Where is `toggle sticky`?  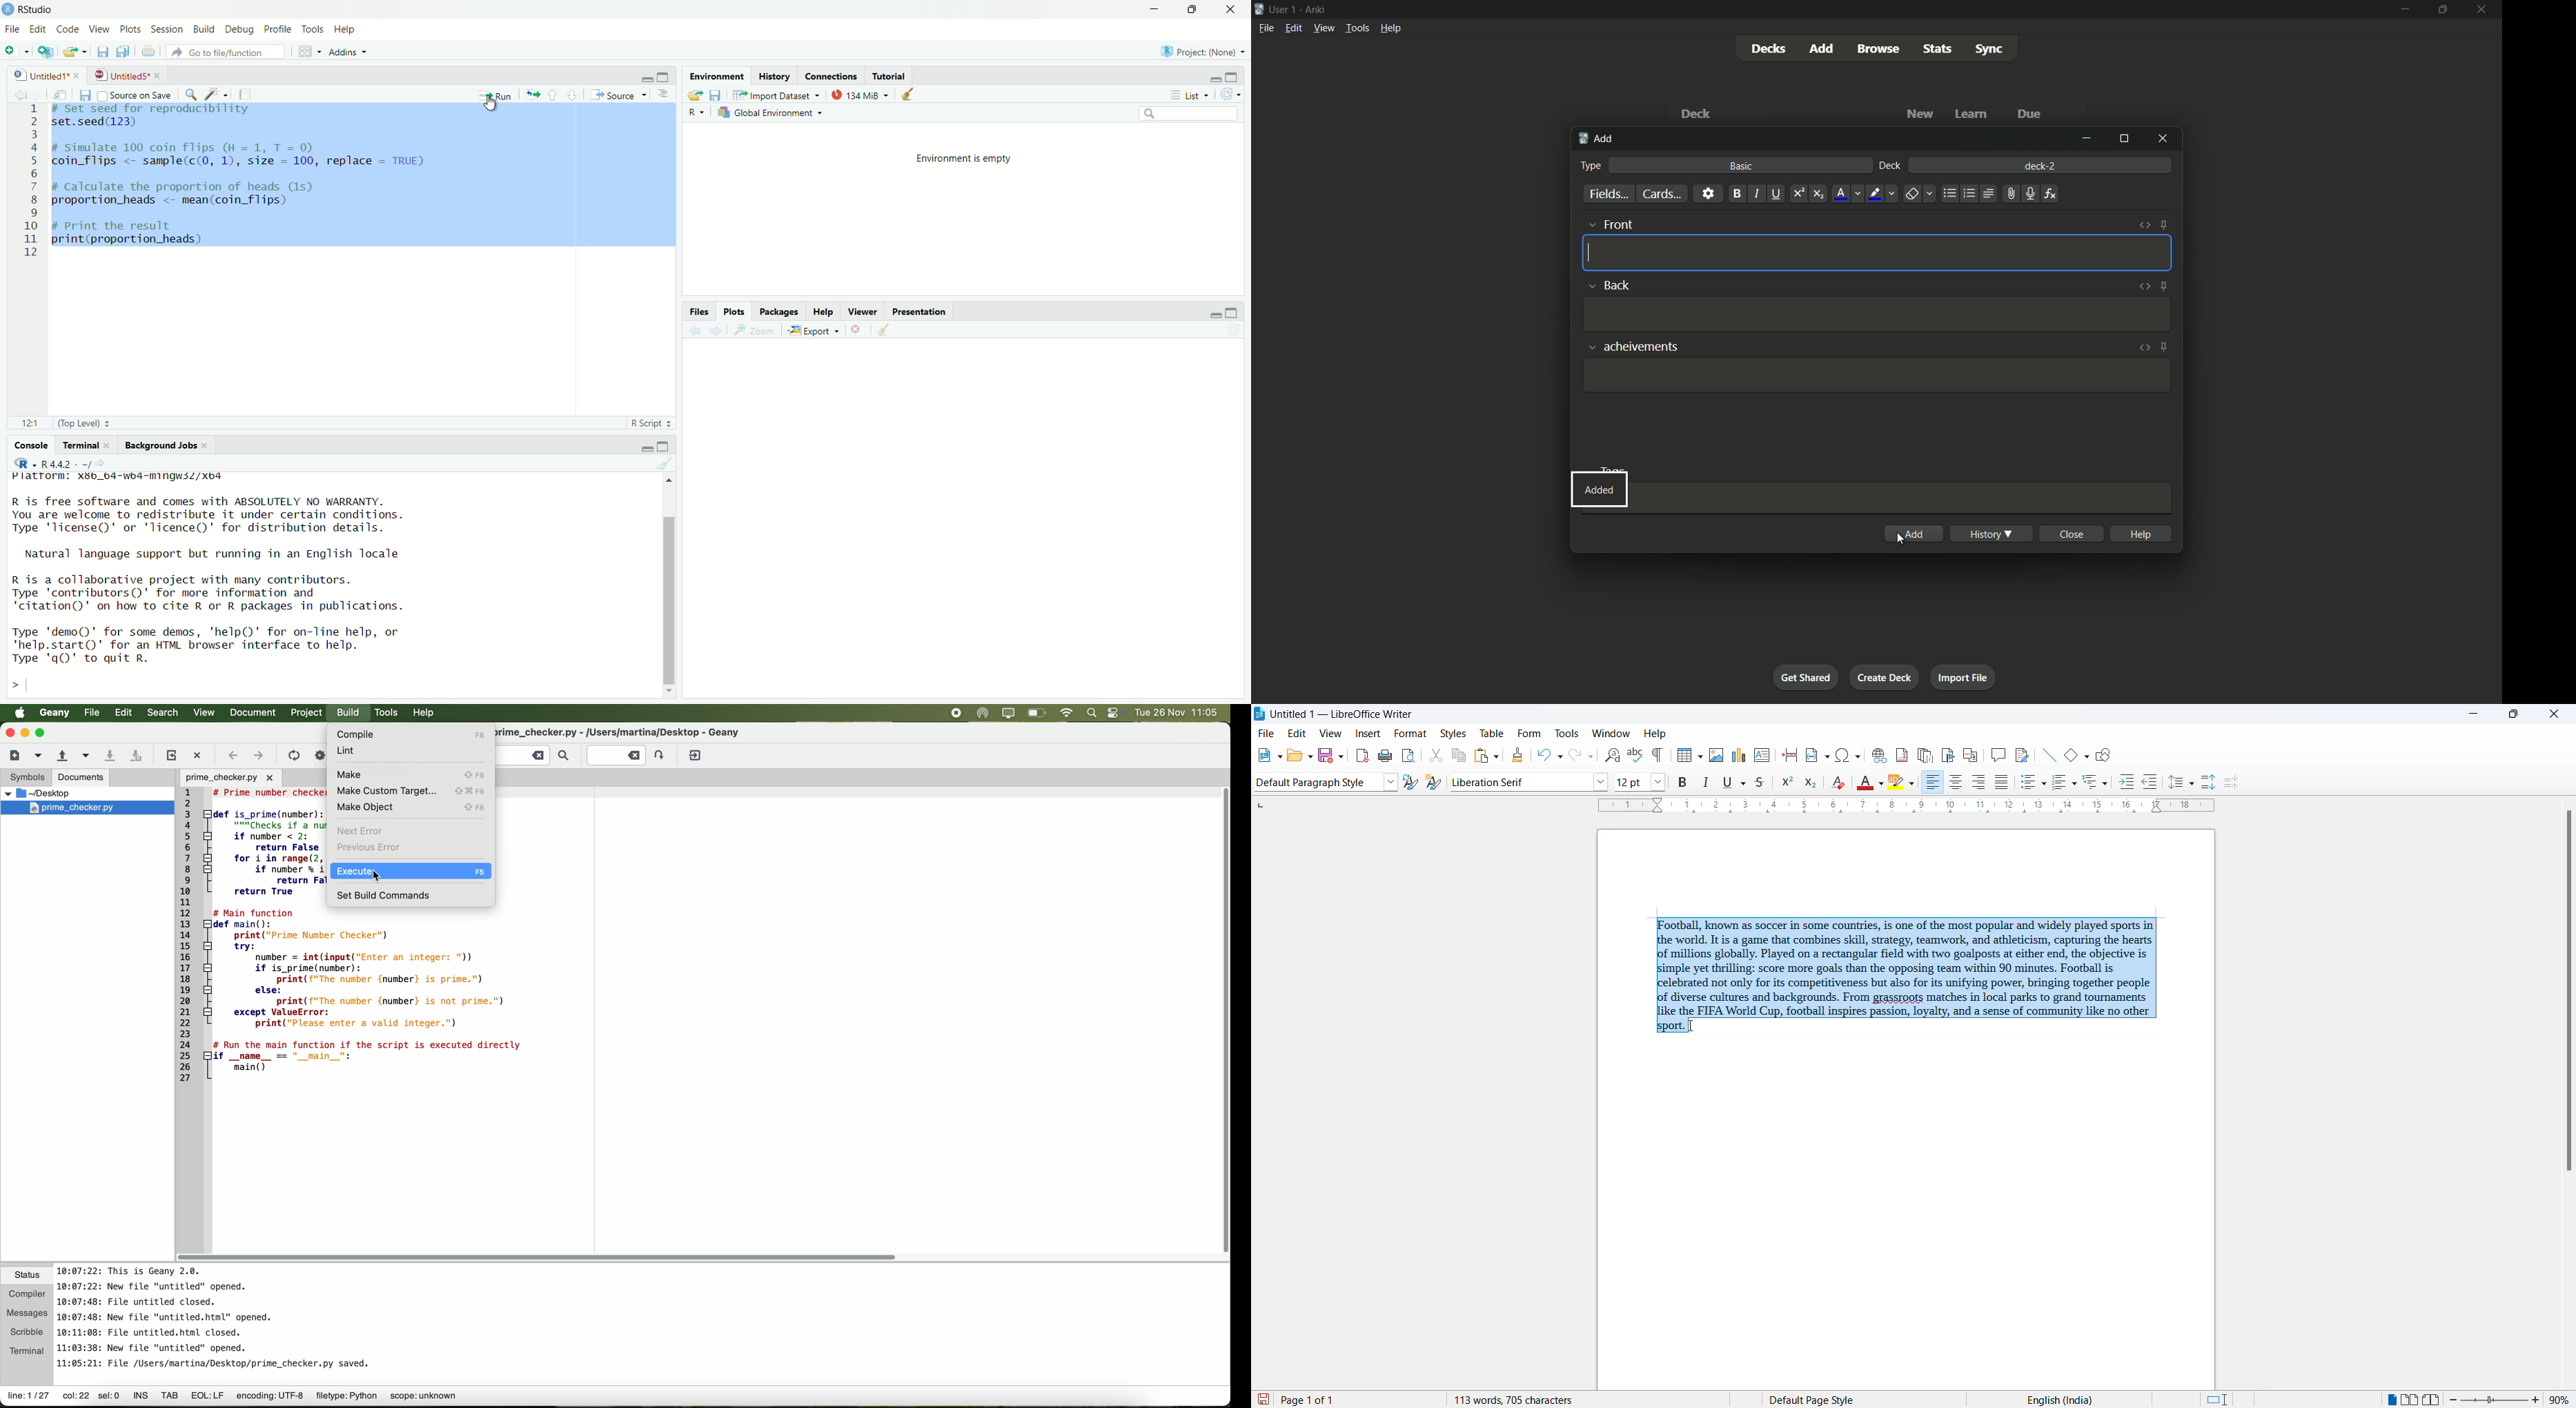 toggle sticky is located at coordinates (2164, 347).